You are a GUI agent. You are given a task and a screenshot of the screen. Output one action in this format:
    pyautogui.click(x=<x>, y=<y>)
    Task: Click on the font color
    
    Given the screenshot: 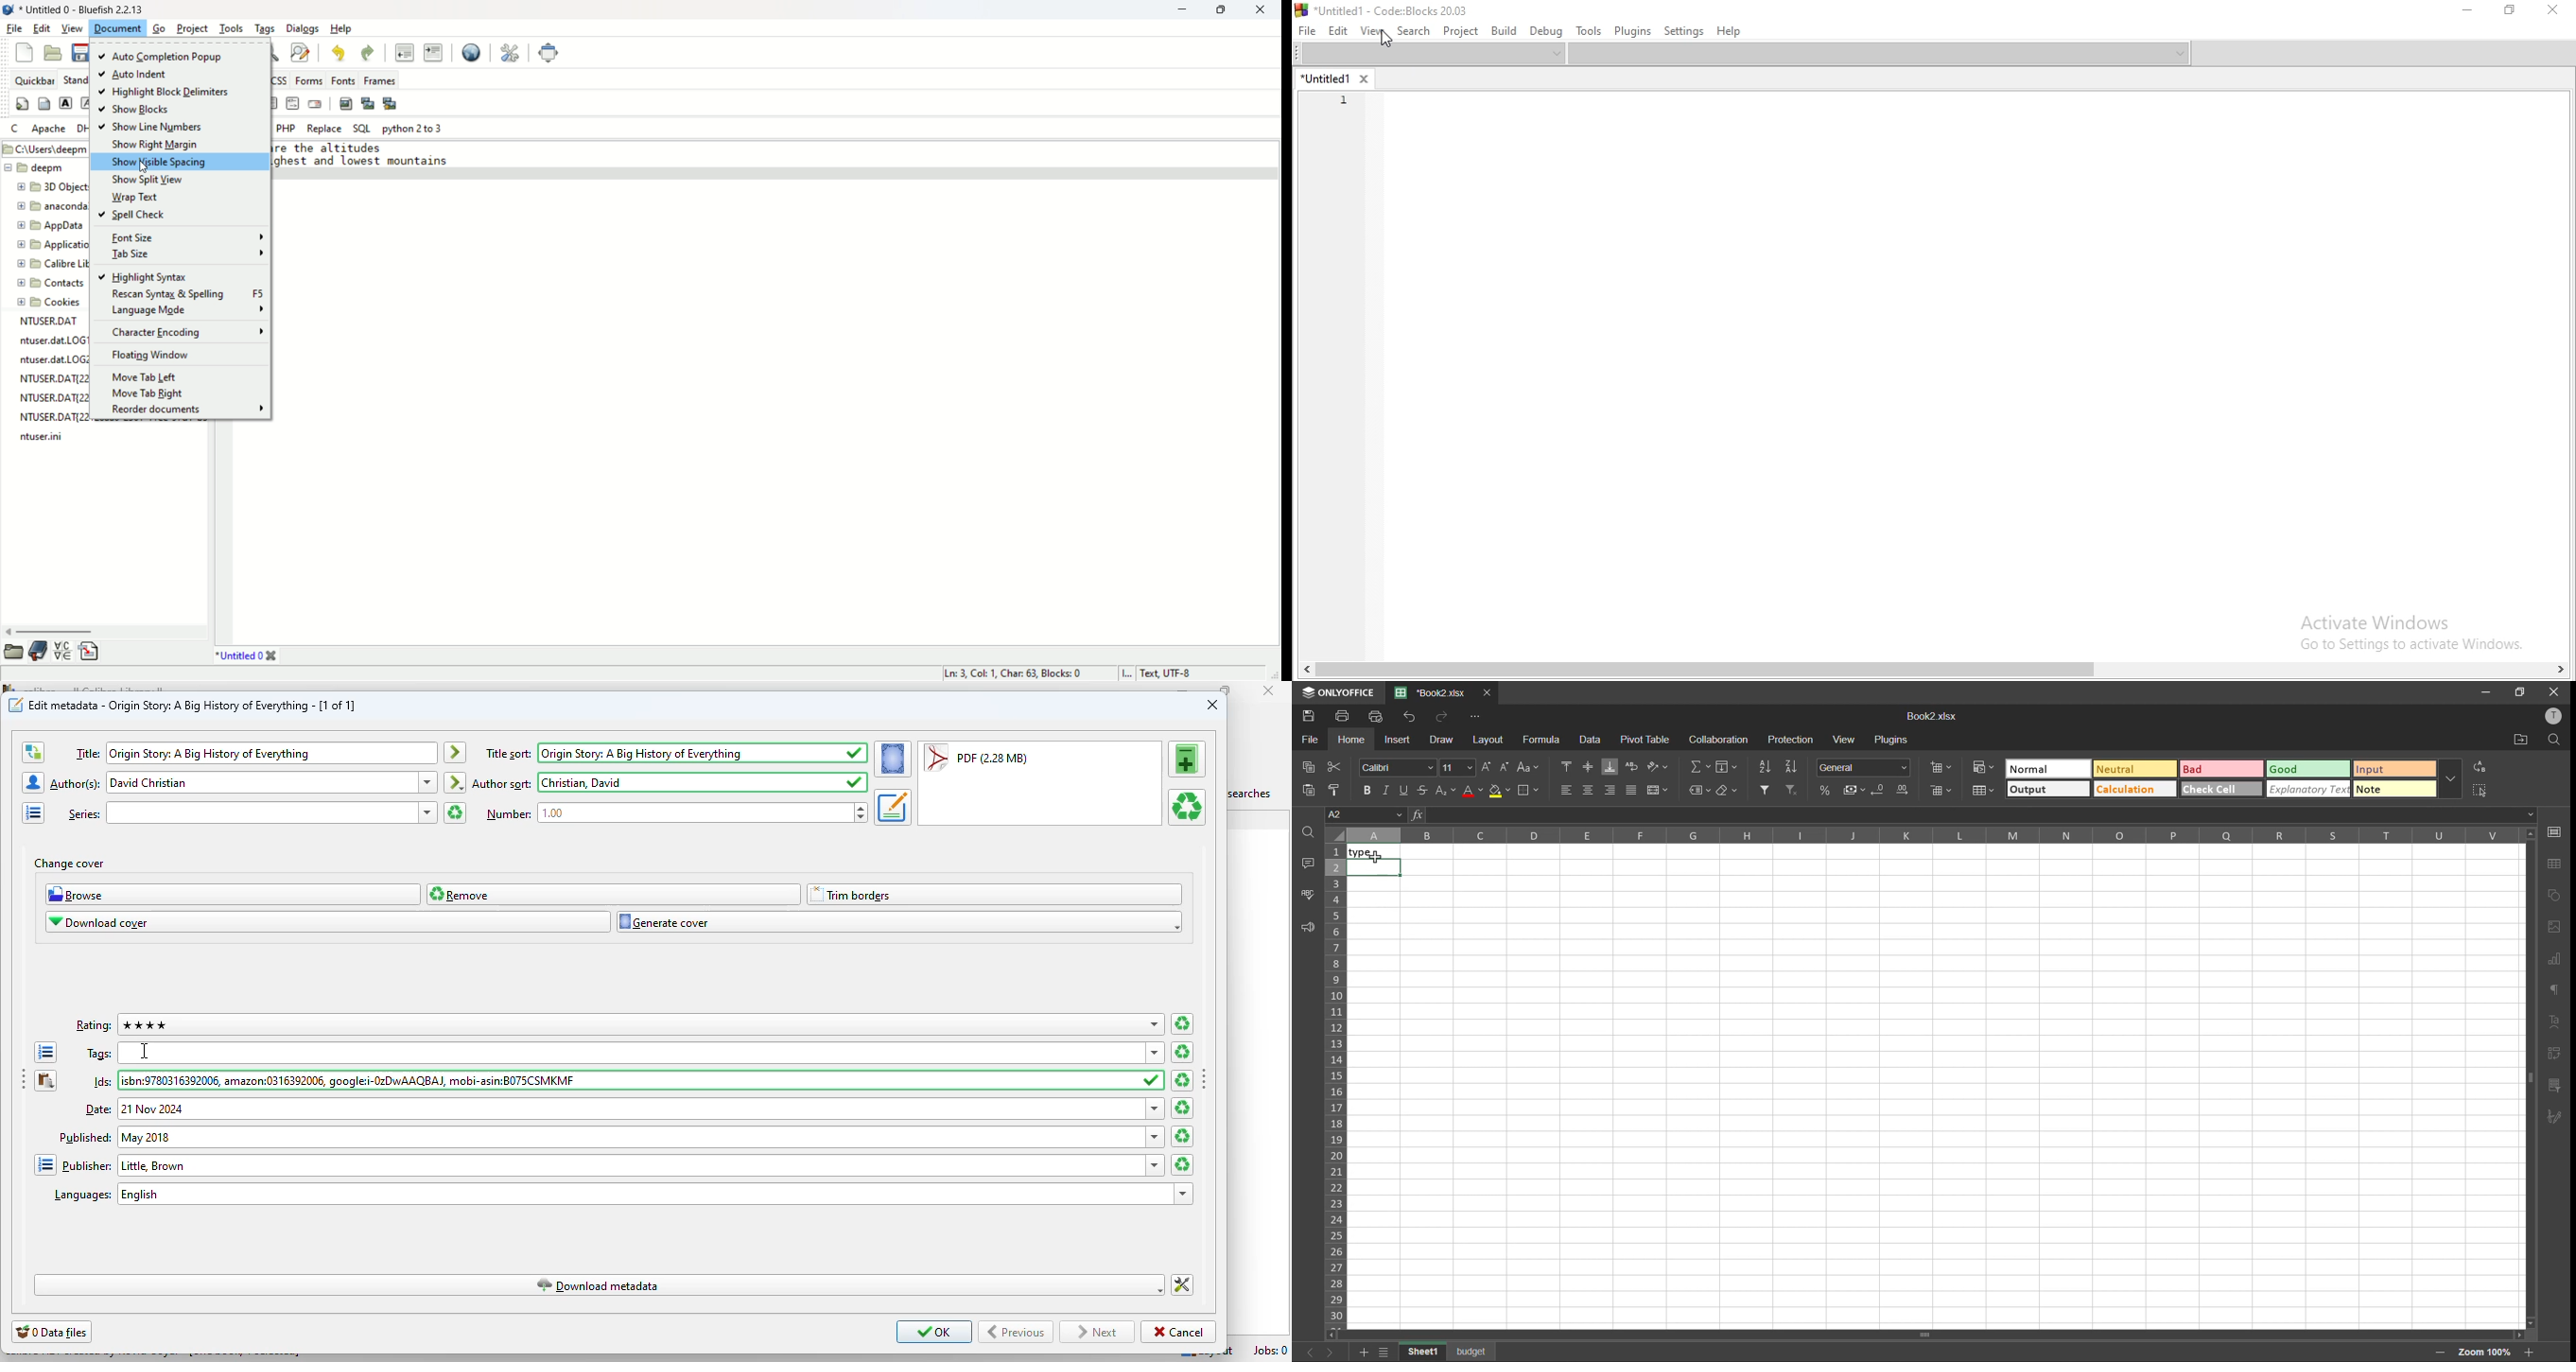 What is the action you would take?
    pyautogui.click(x=1473, y=792)
    